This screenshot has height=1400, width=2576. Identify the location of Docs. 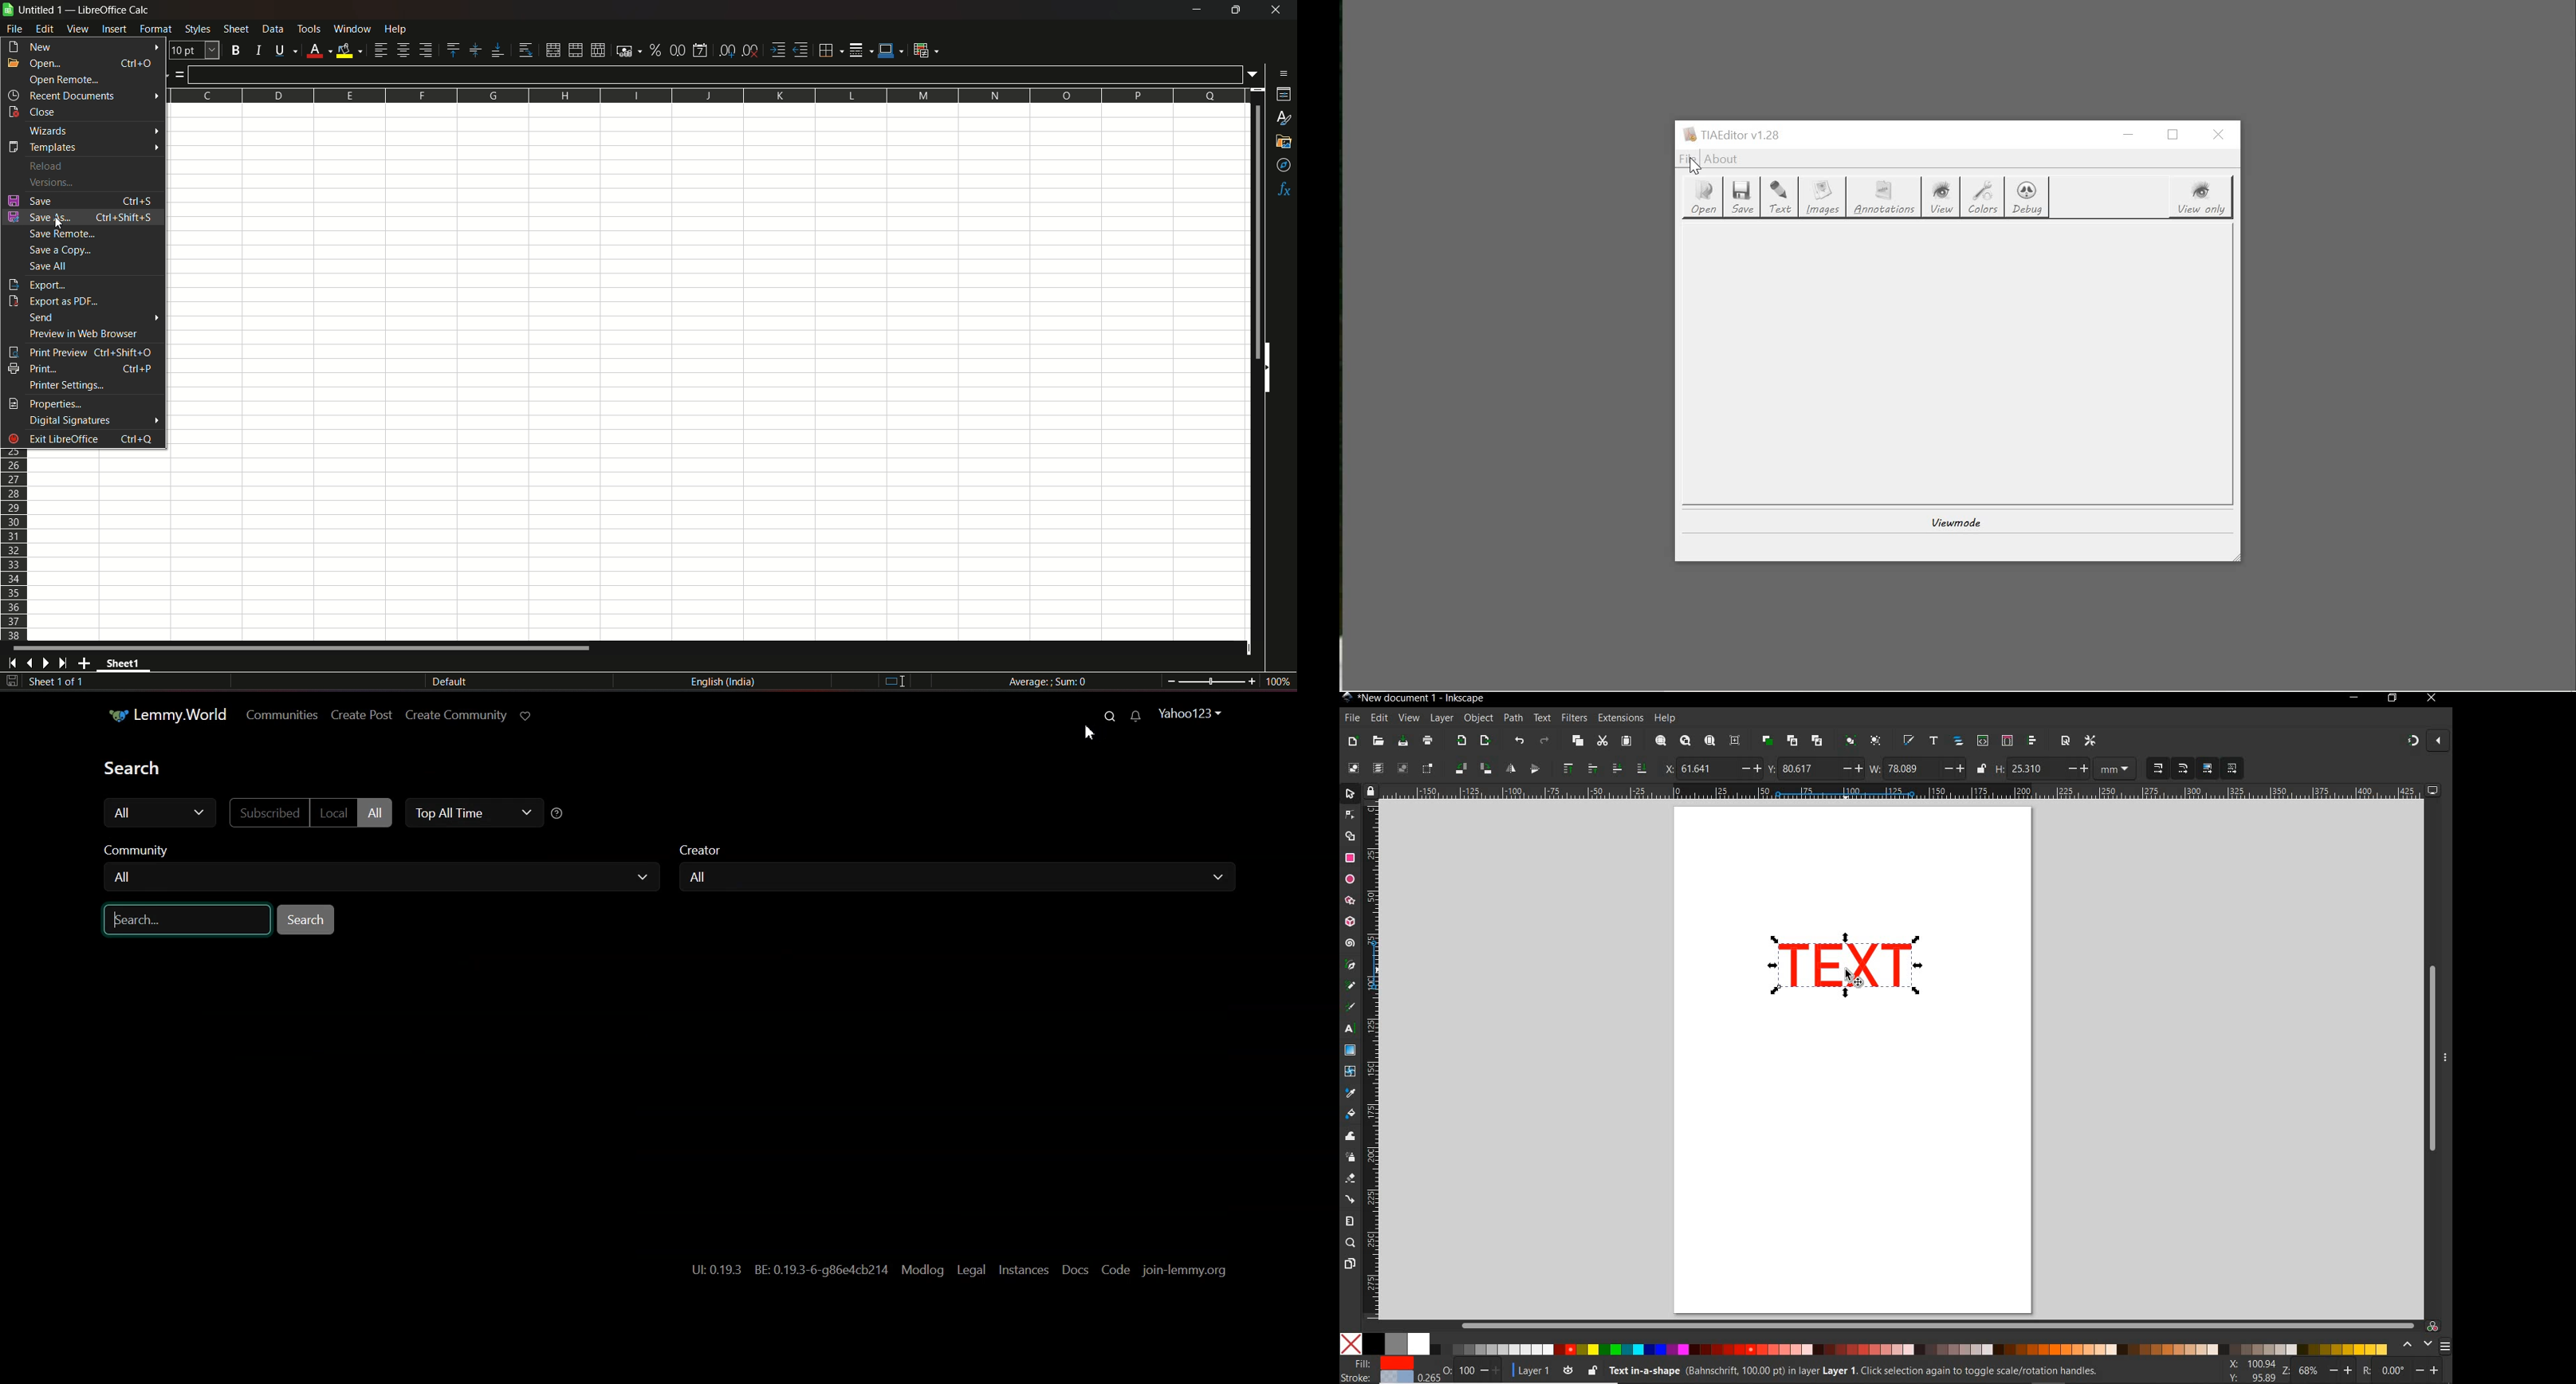
(1074, 1269).